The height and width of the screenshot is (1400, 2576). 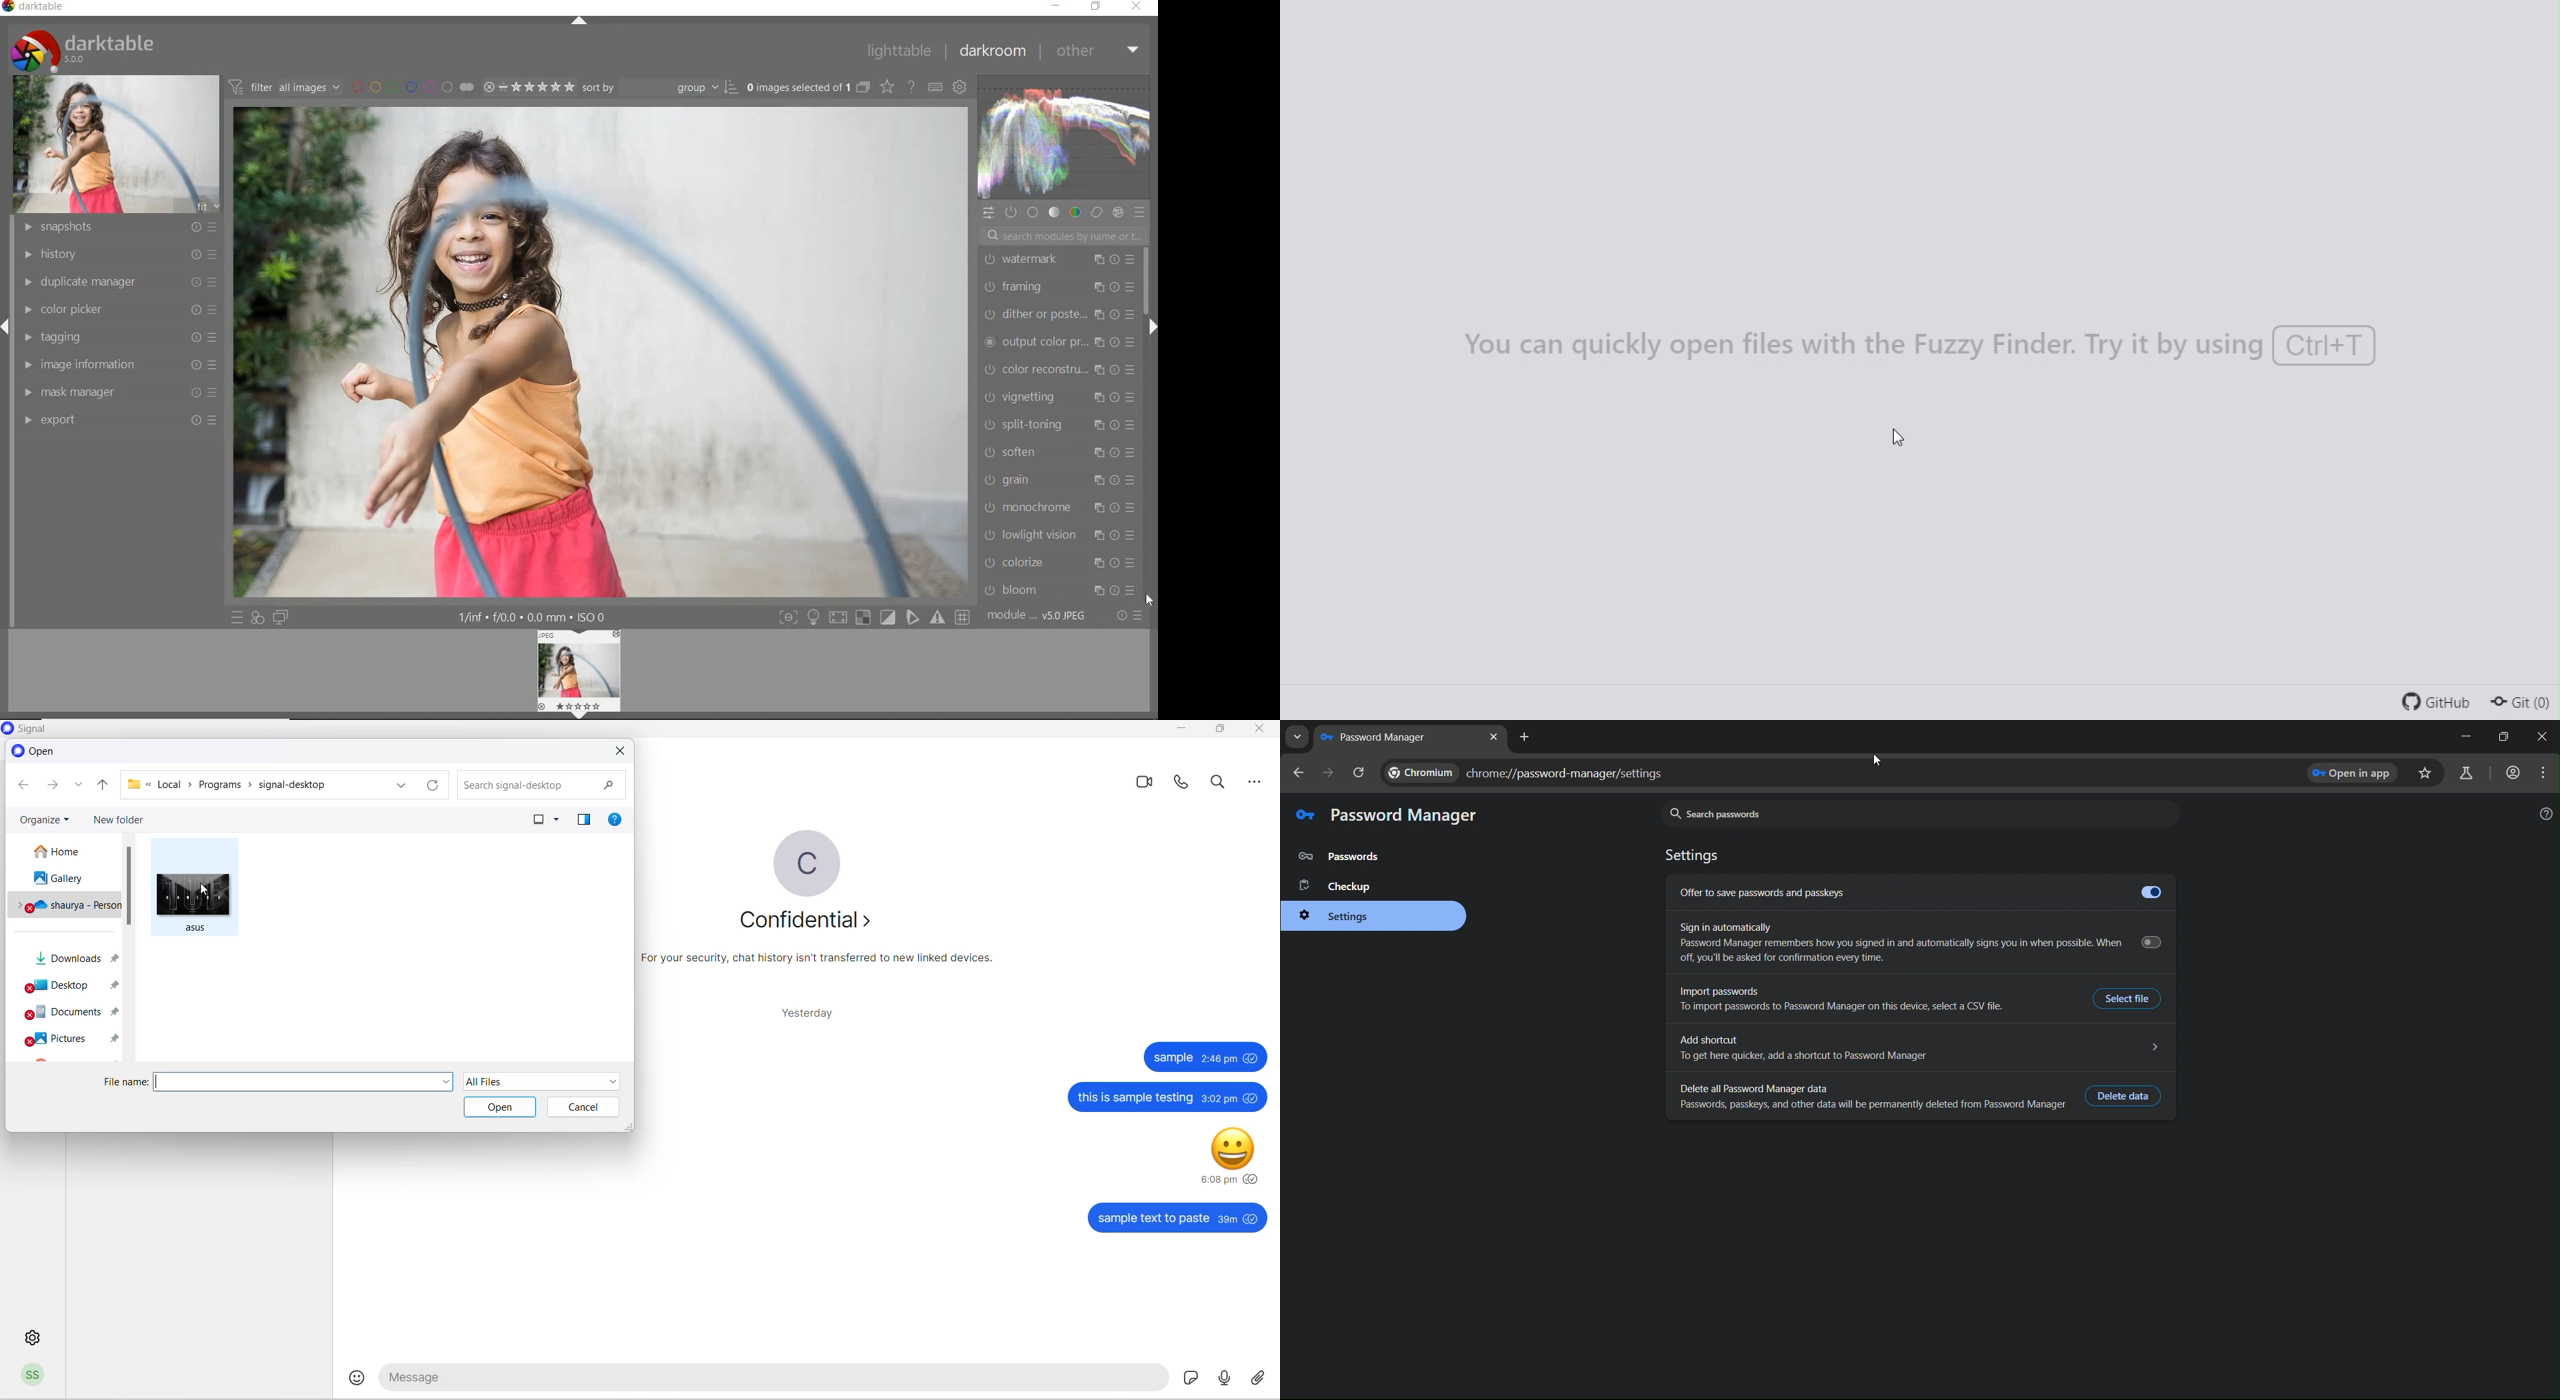 I want to click on tagging, so click(x=119, y=338).